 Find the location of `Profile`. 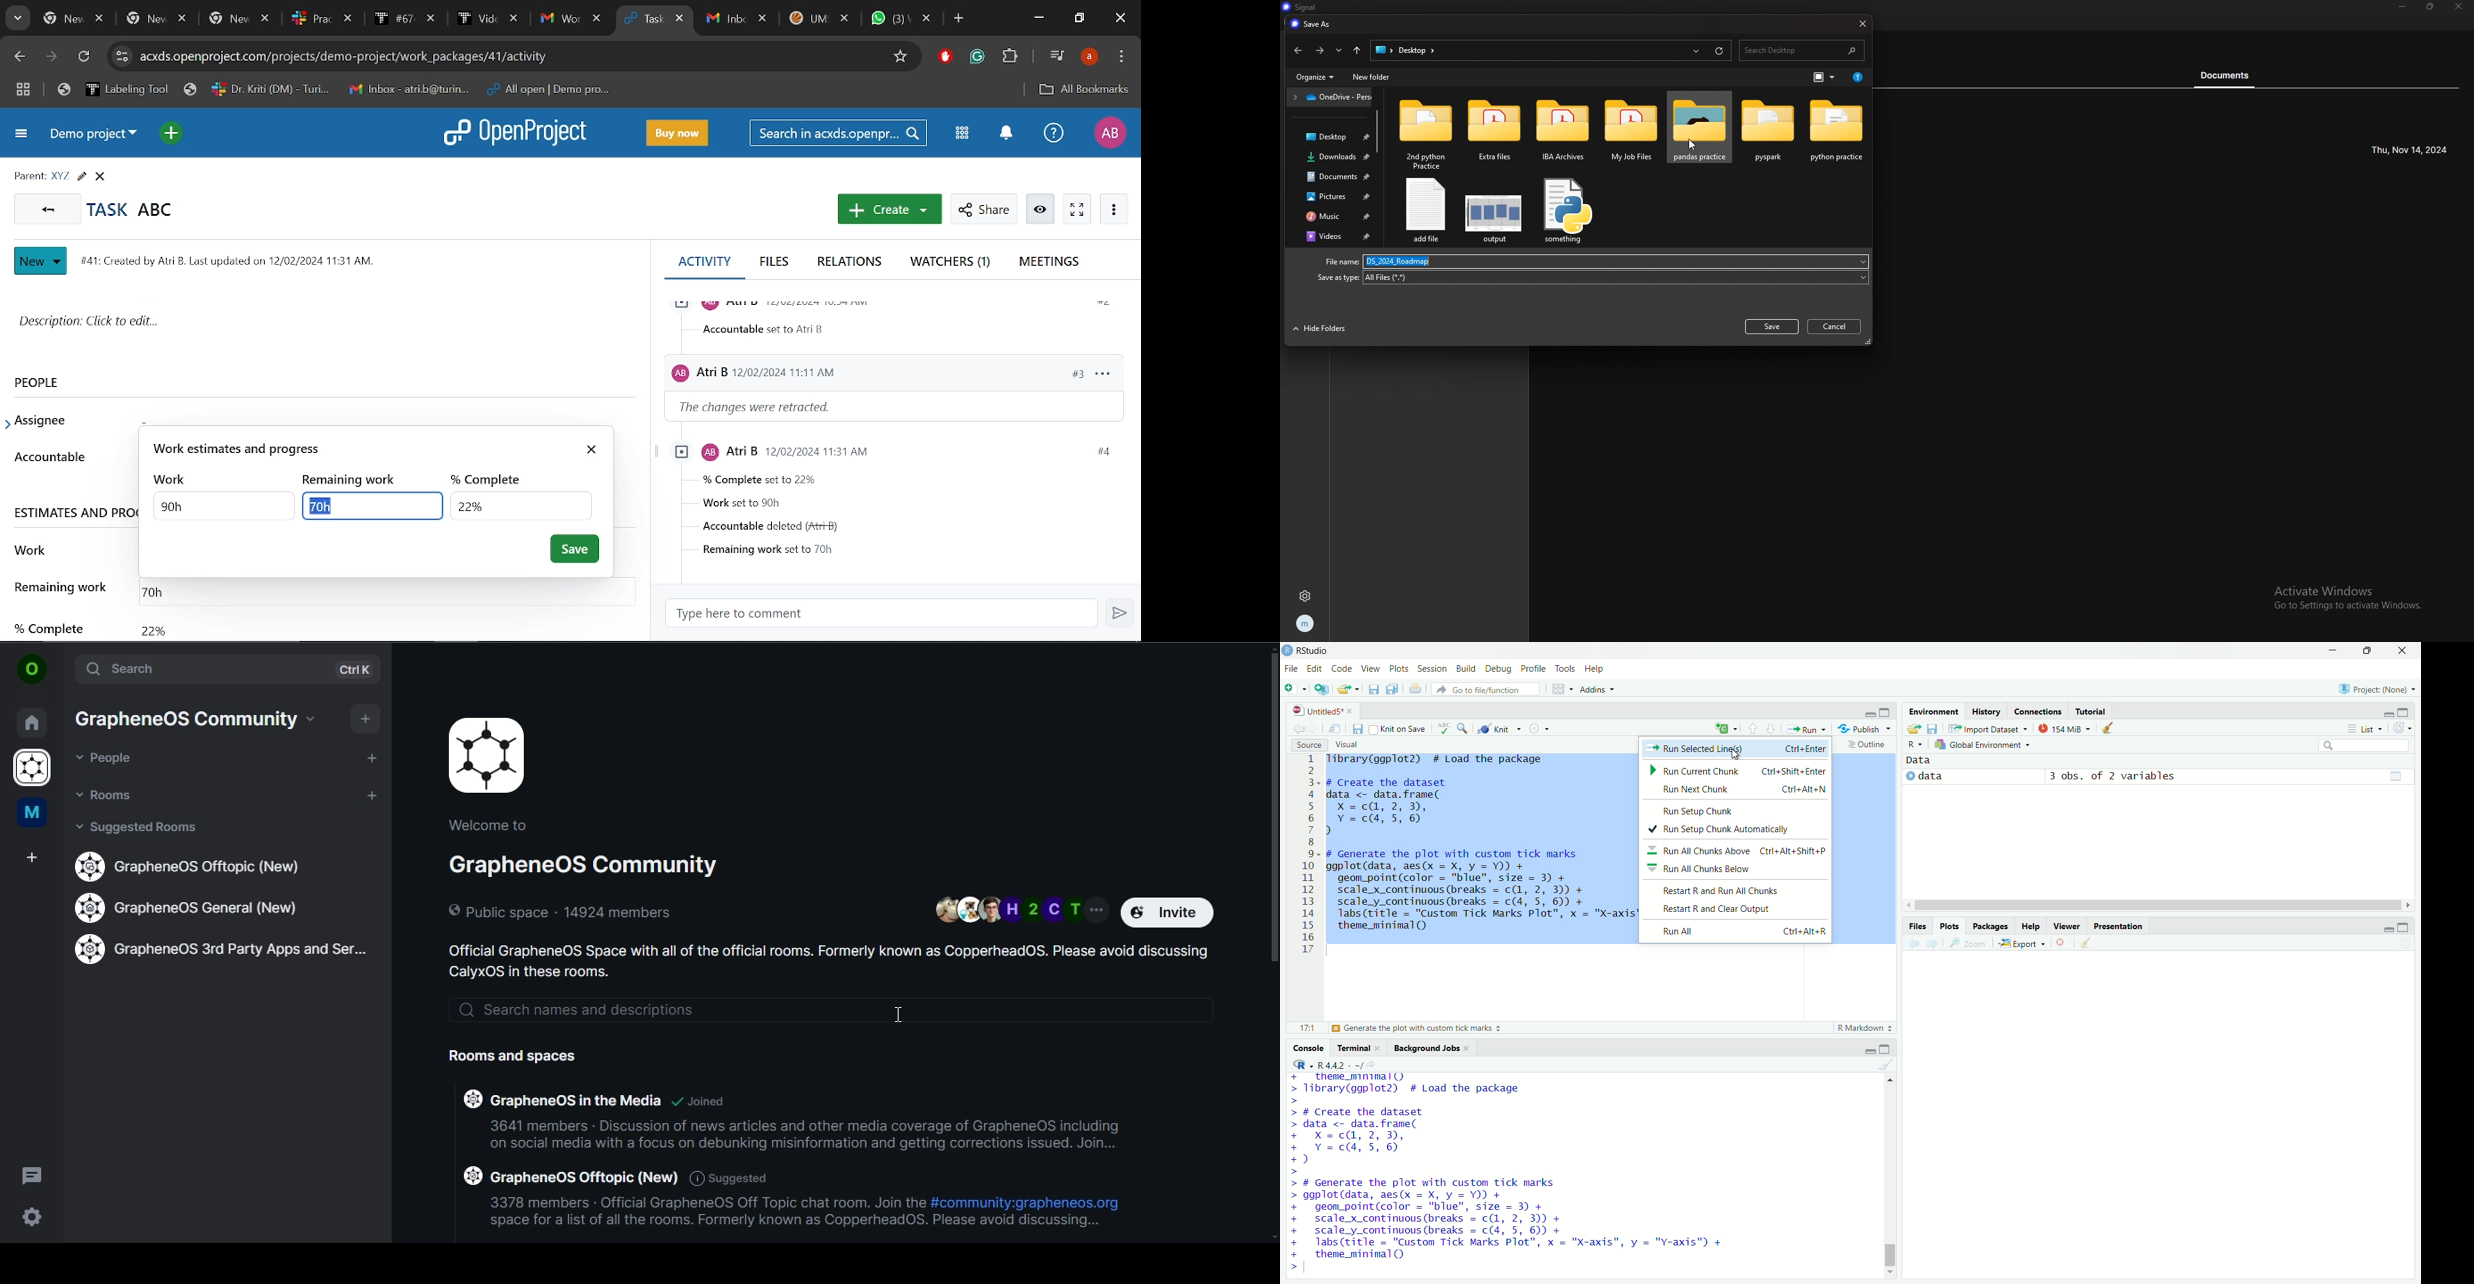

Profile is located at coordinates (1109, 133).